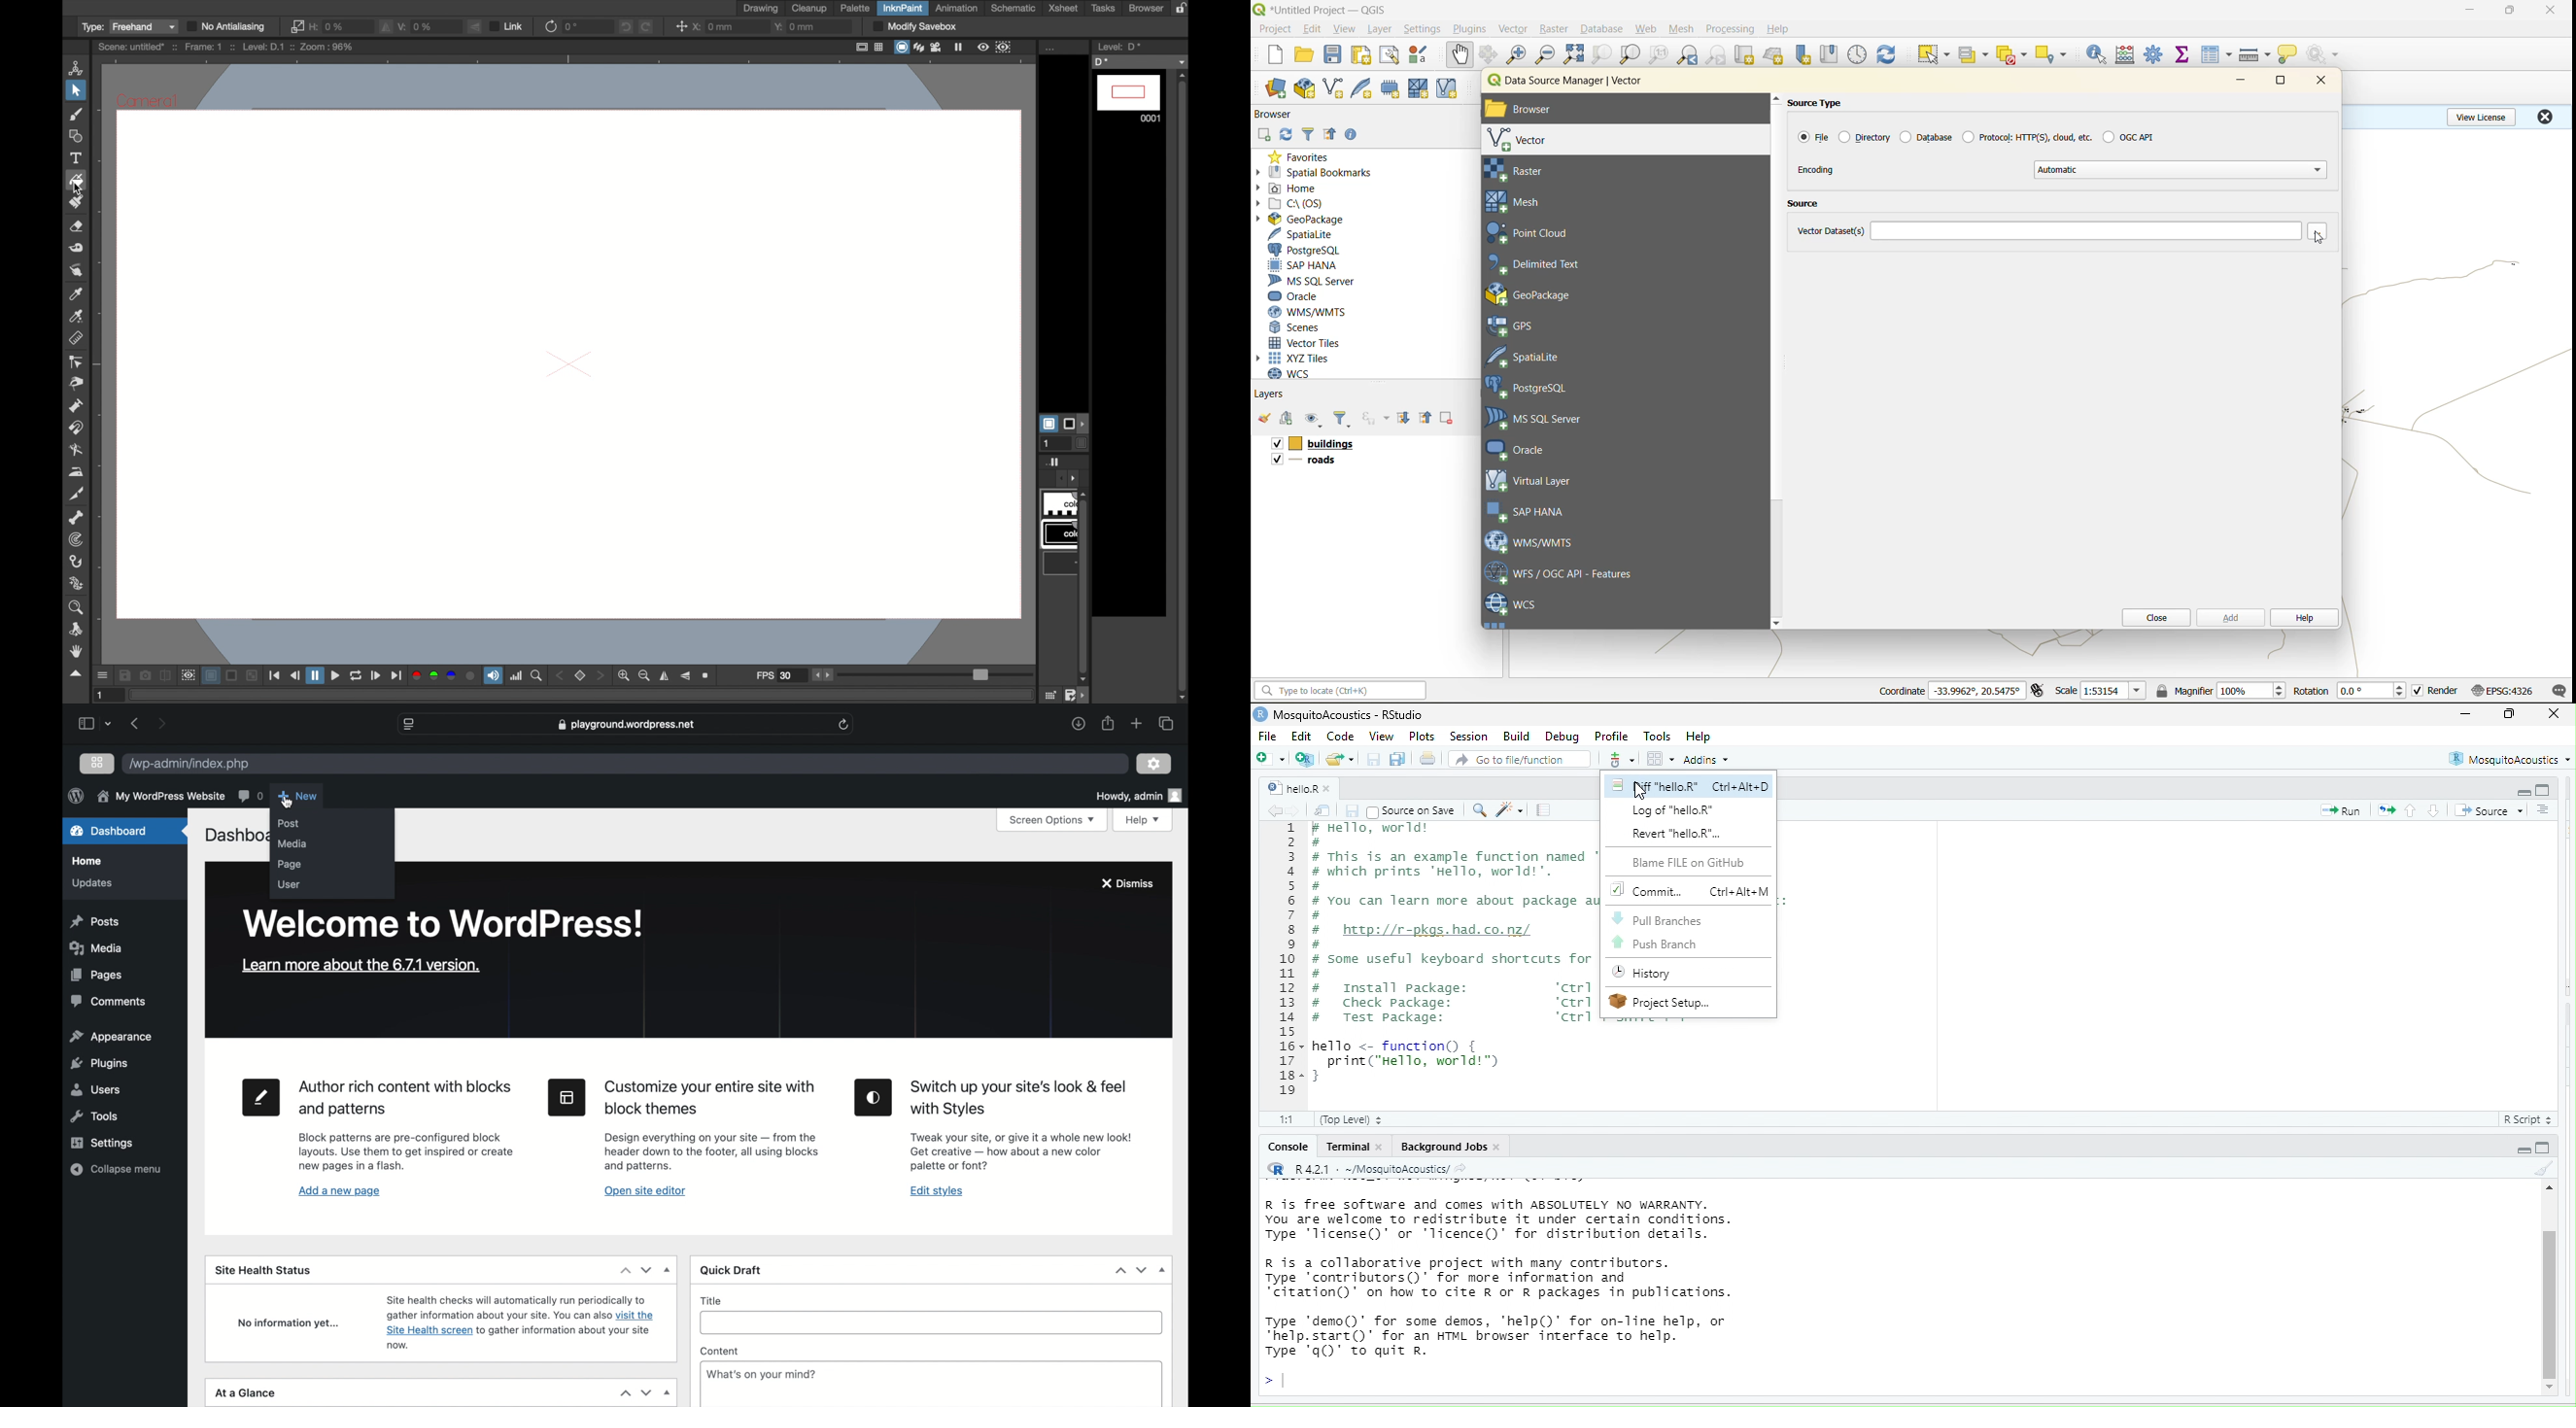  Describe the element at coordinates (1643, 792) in the screenshot. I see `cursor` at that location.